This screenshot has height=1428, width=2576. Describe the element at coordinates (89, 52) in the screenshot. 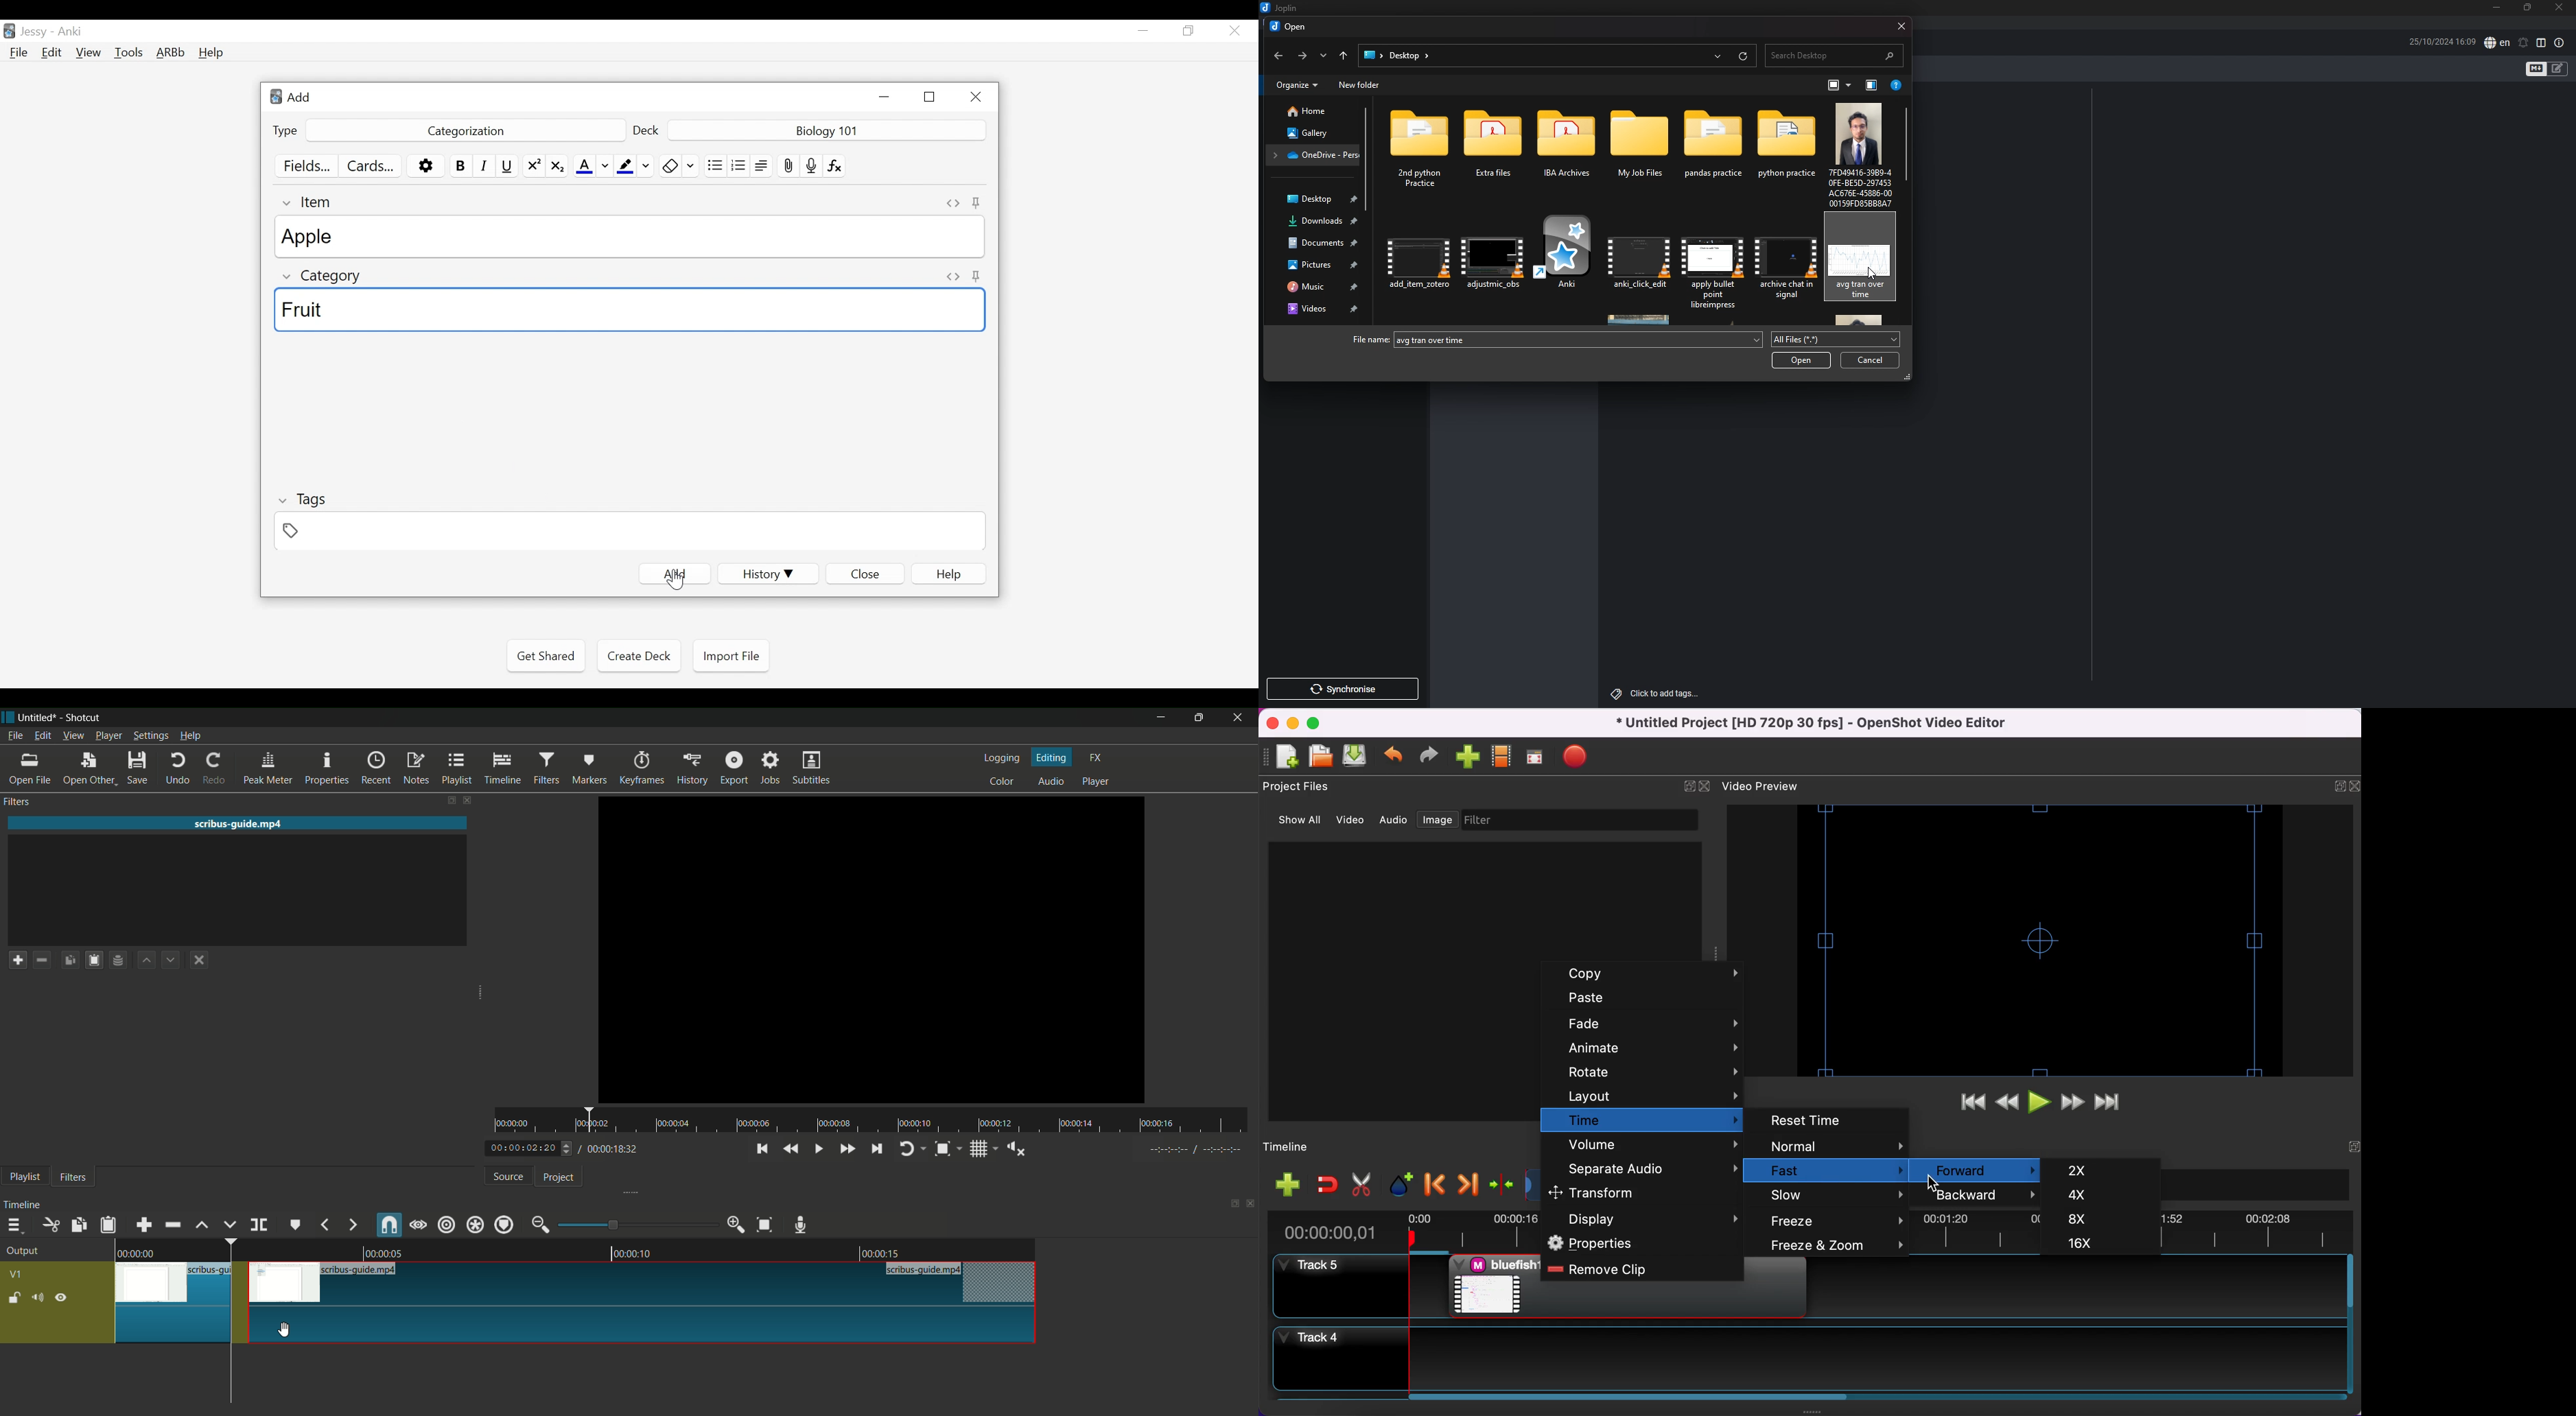

I see `View` at that location.